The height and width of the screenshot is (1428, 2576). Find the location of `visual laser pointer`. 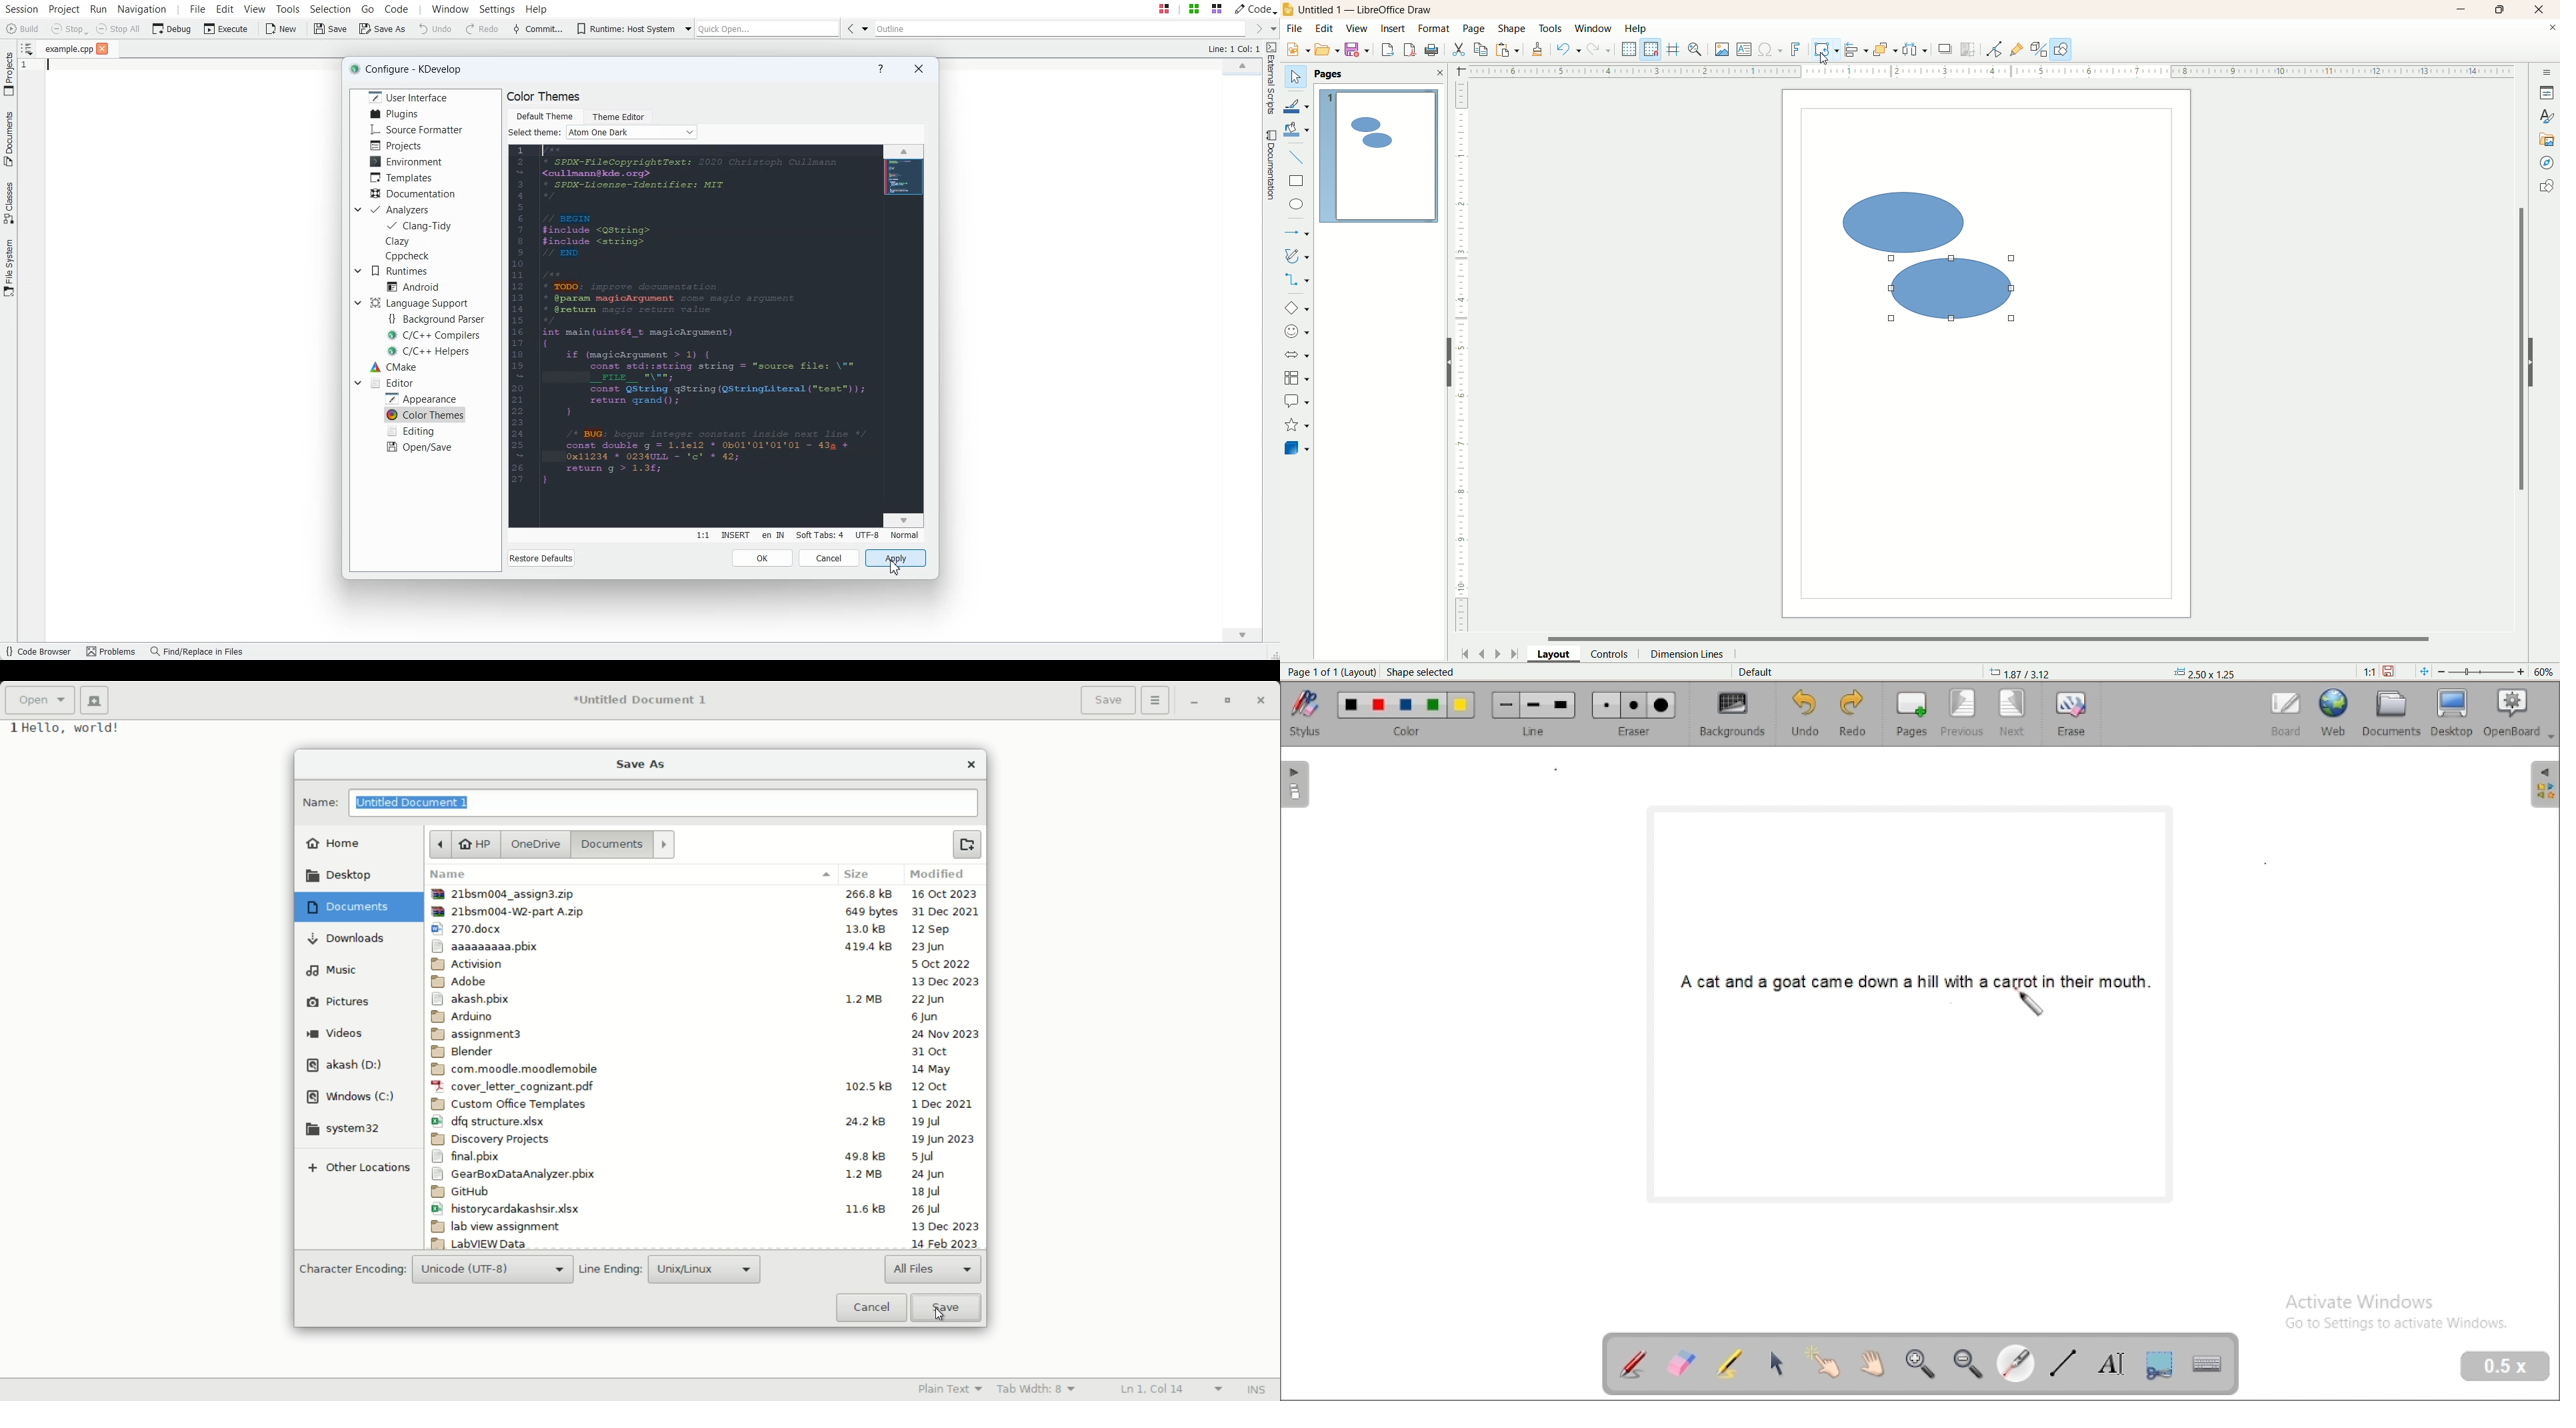

visual laser pointer is located at coordinates (2015, 1362).